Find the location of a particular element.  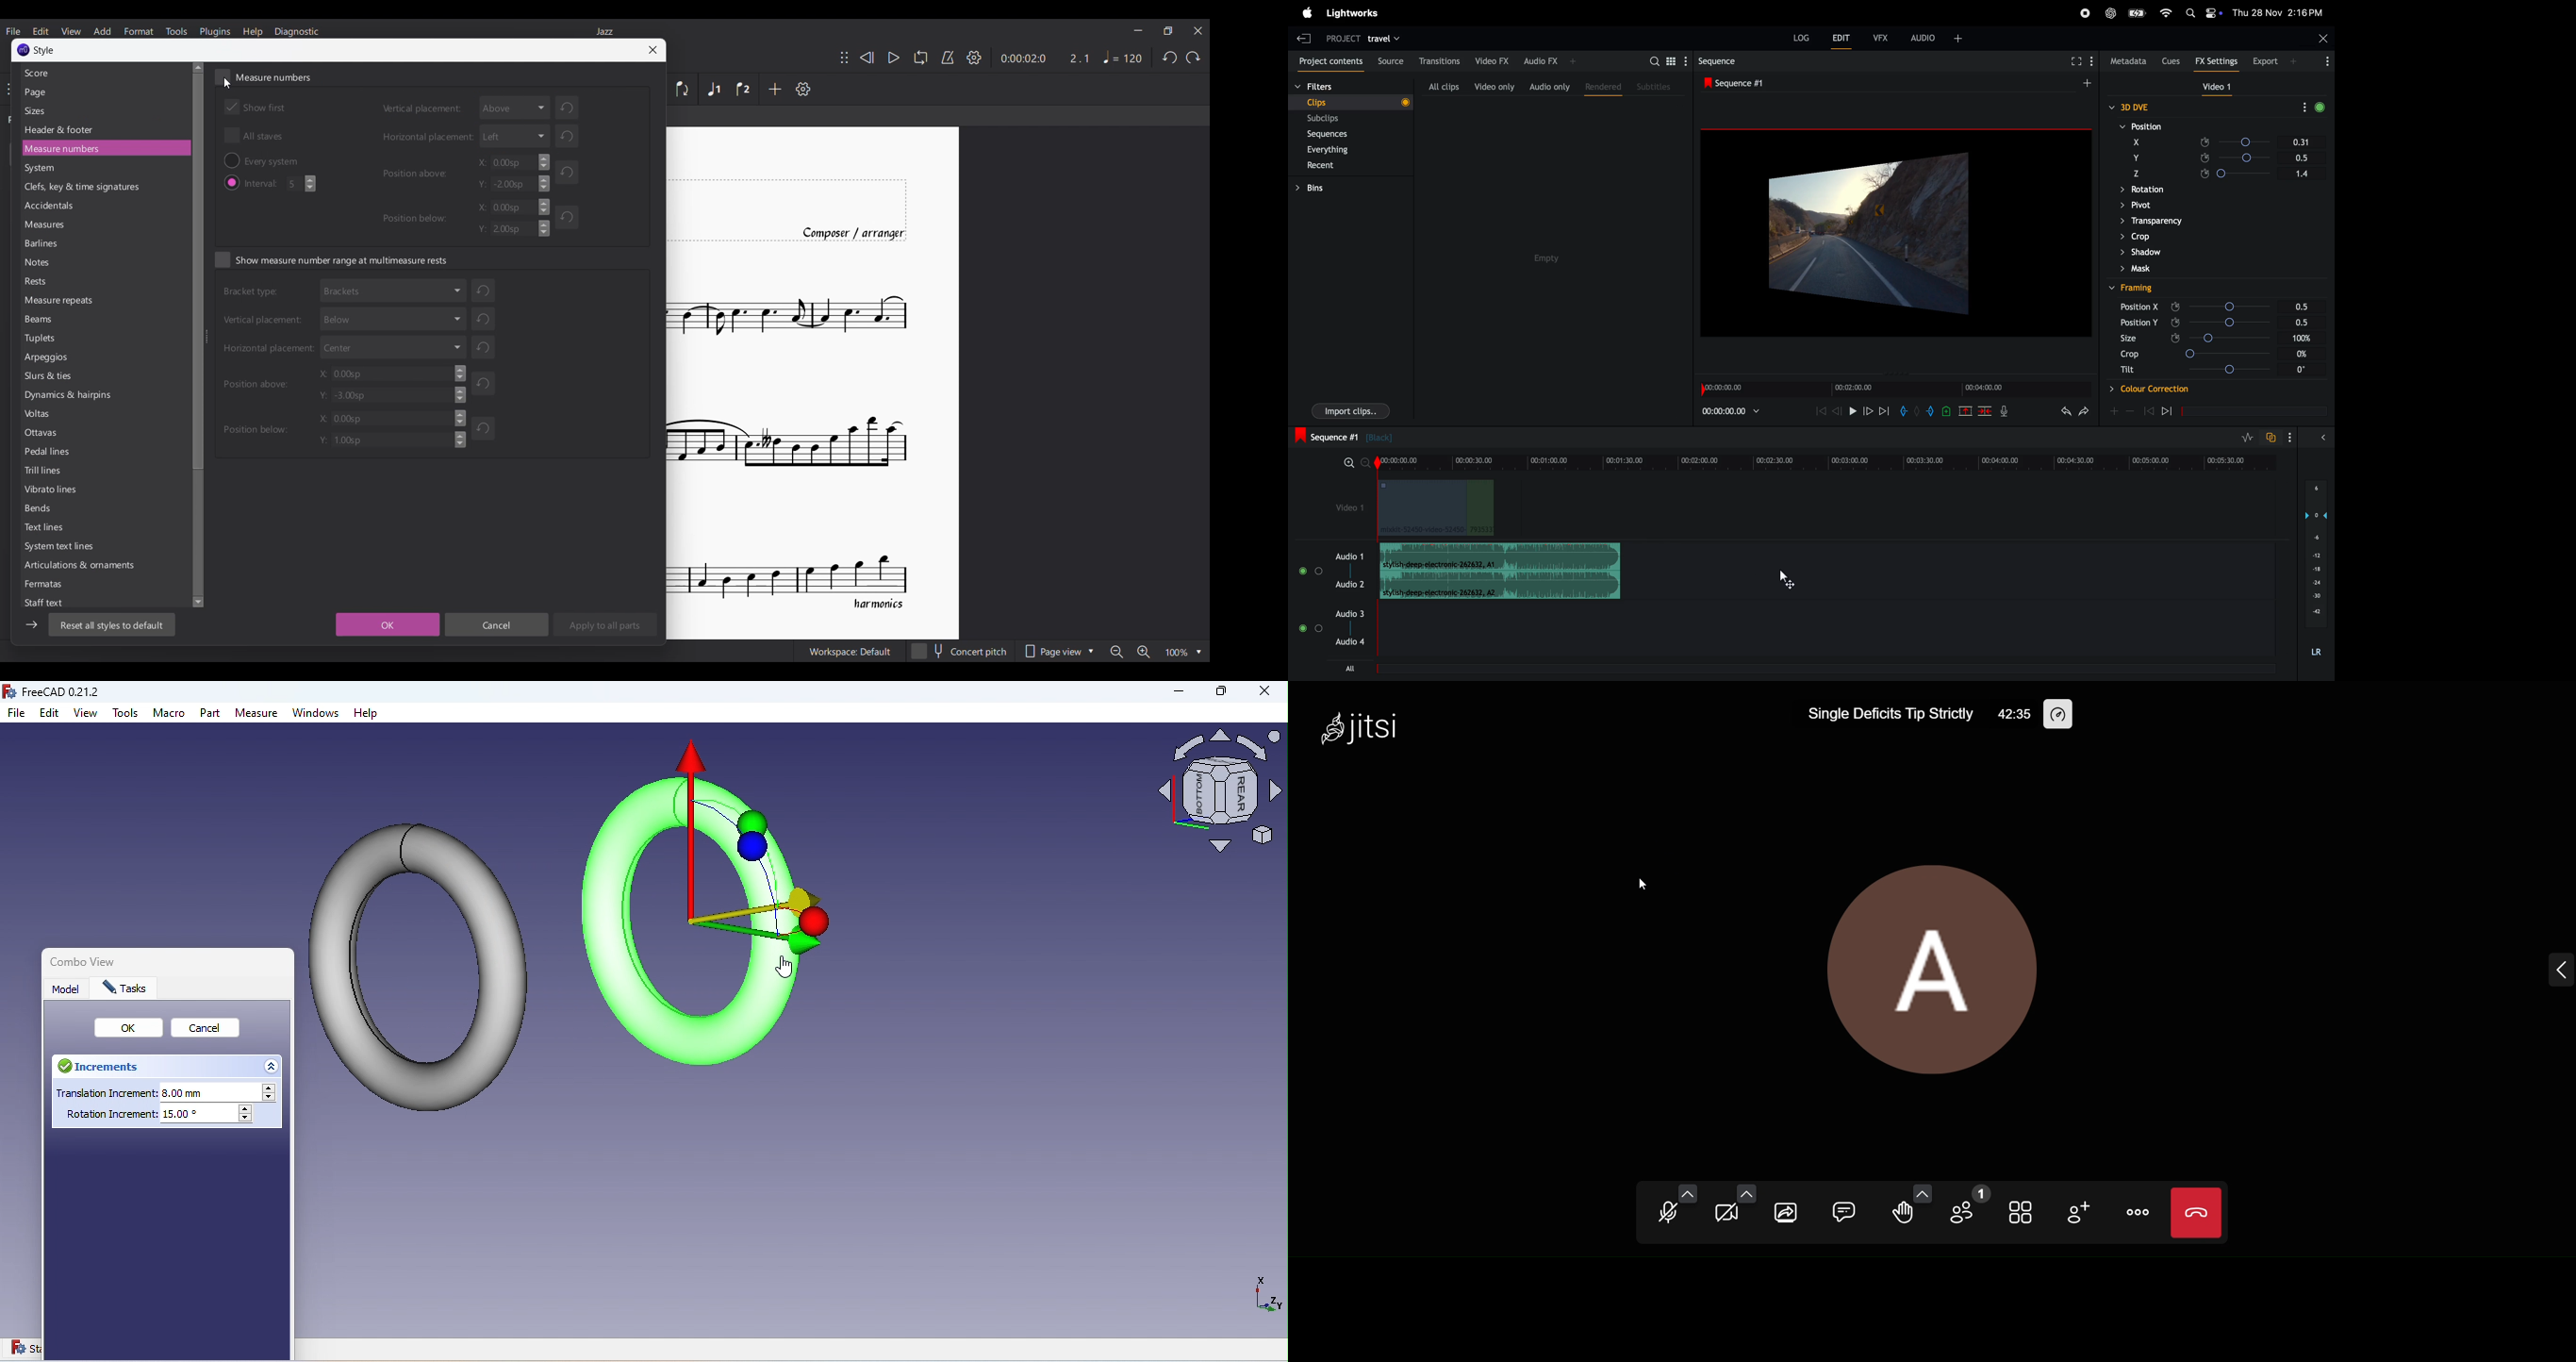

Single Deficits Tip Strictly is located at coordinates (1888, 714).